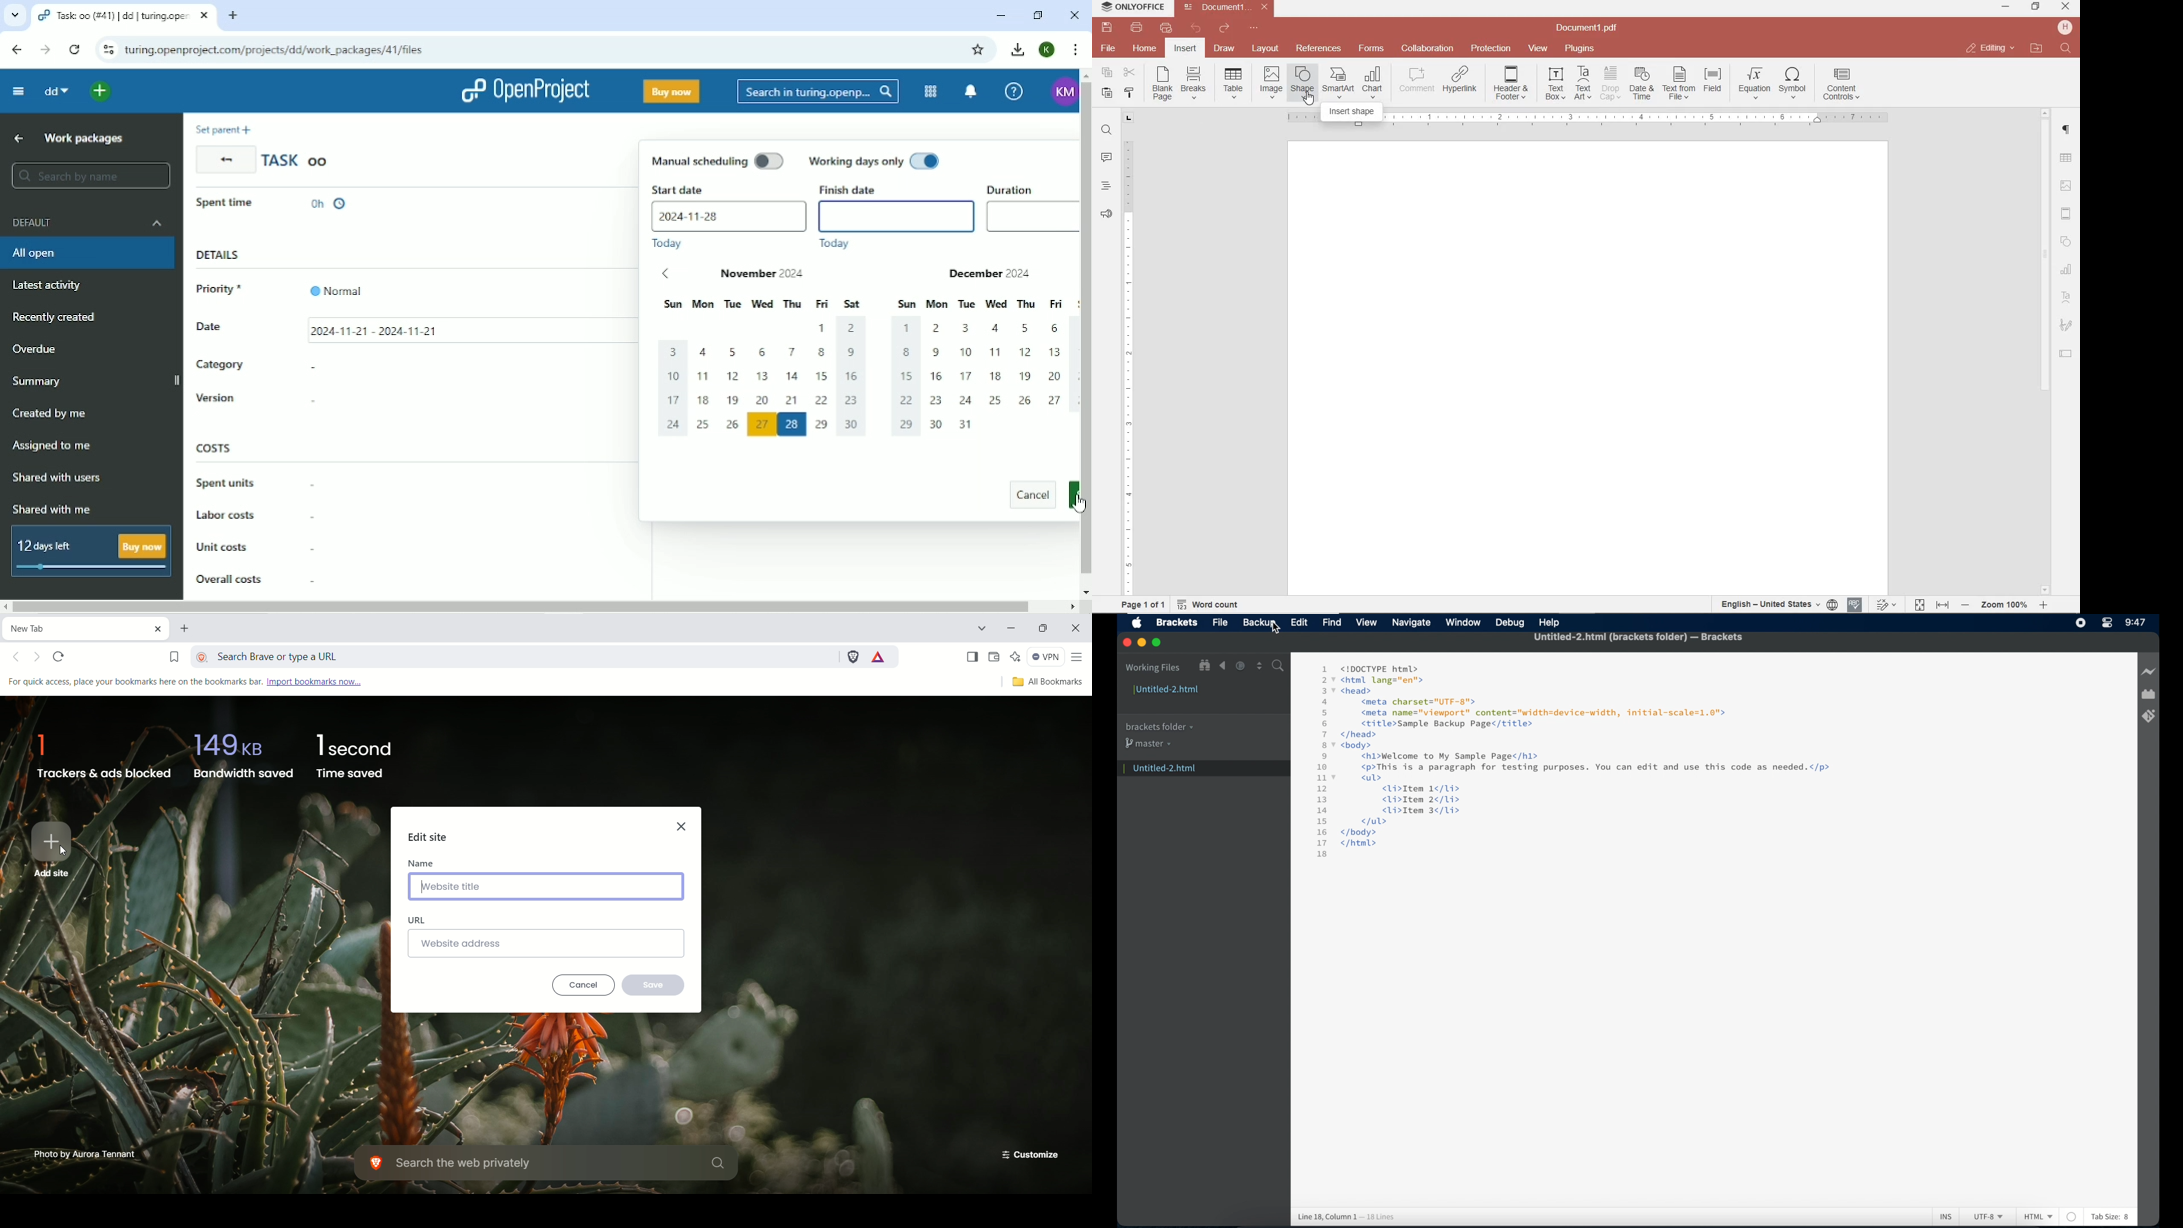  I want to click on Close, so click(1073, 15).